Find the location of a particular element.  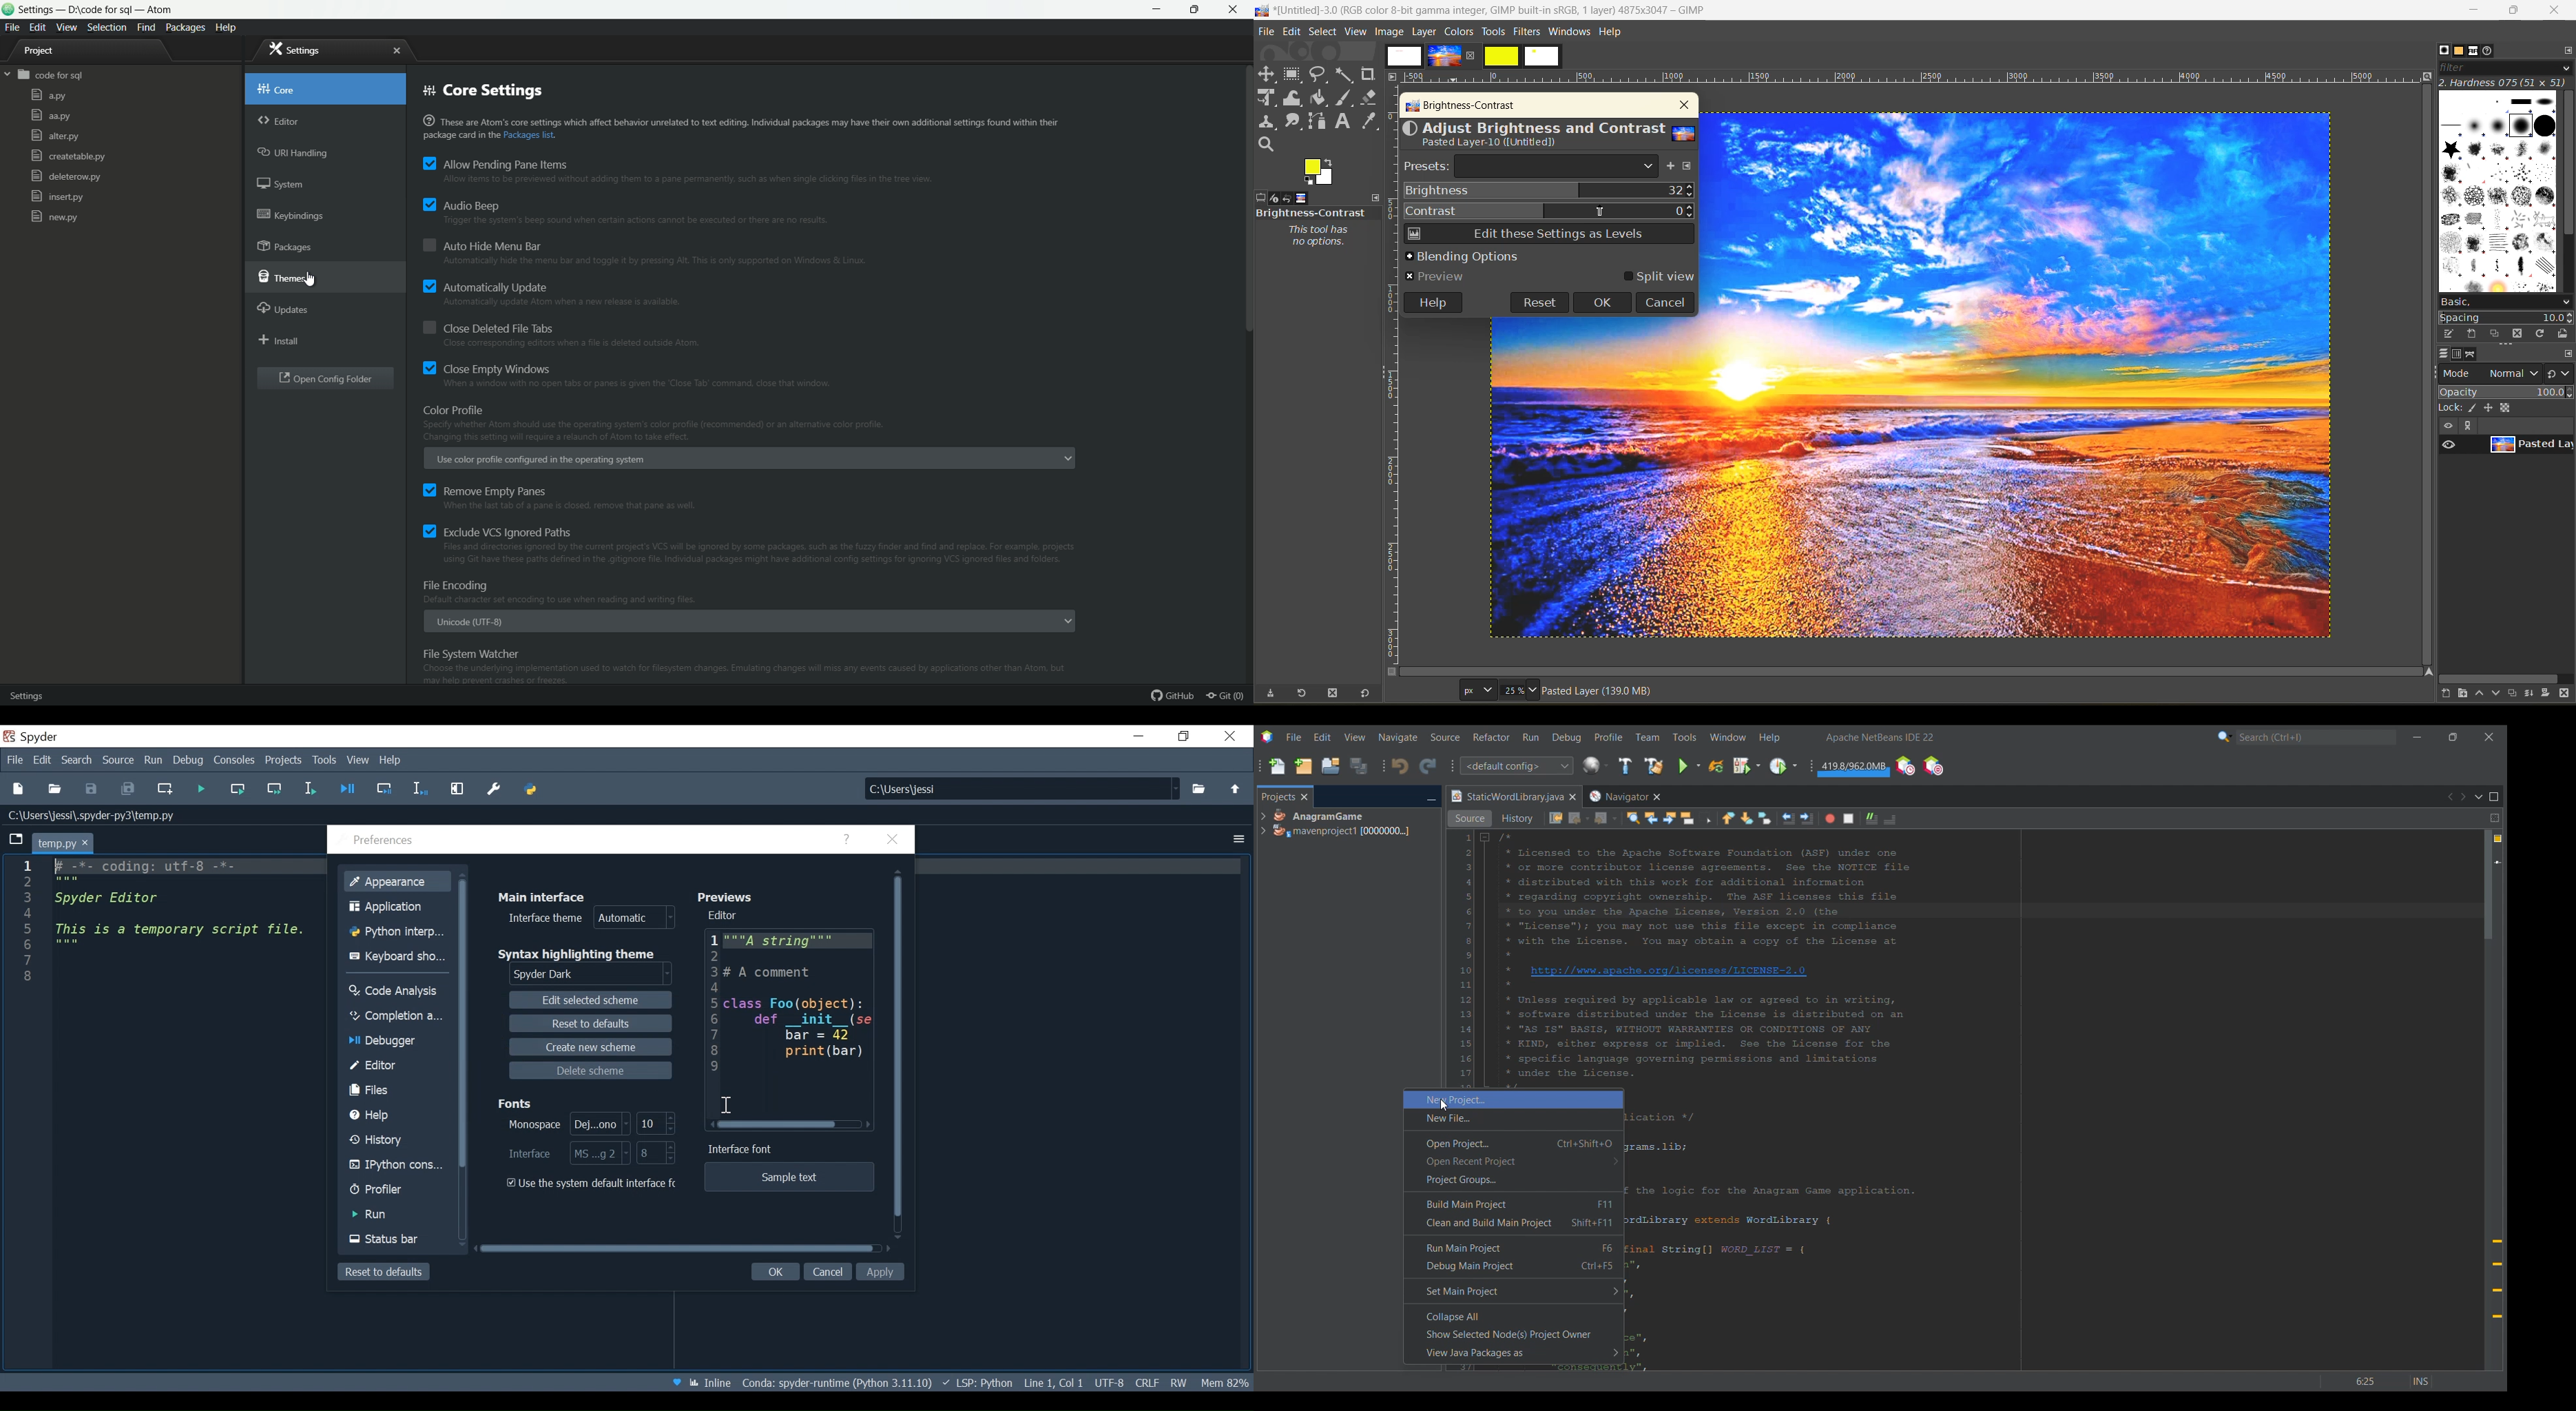

Reset to defaults is located at coordinates (385, 1273).